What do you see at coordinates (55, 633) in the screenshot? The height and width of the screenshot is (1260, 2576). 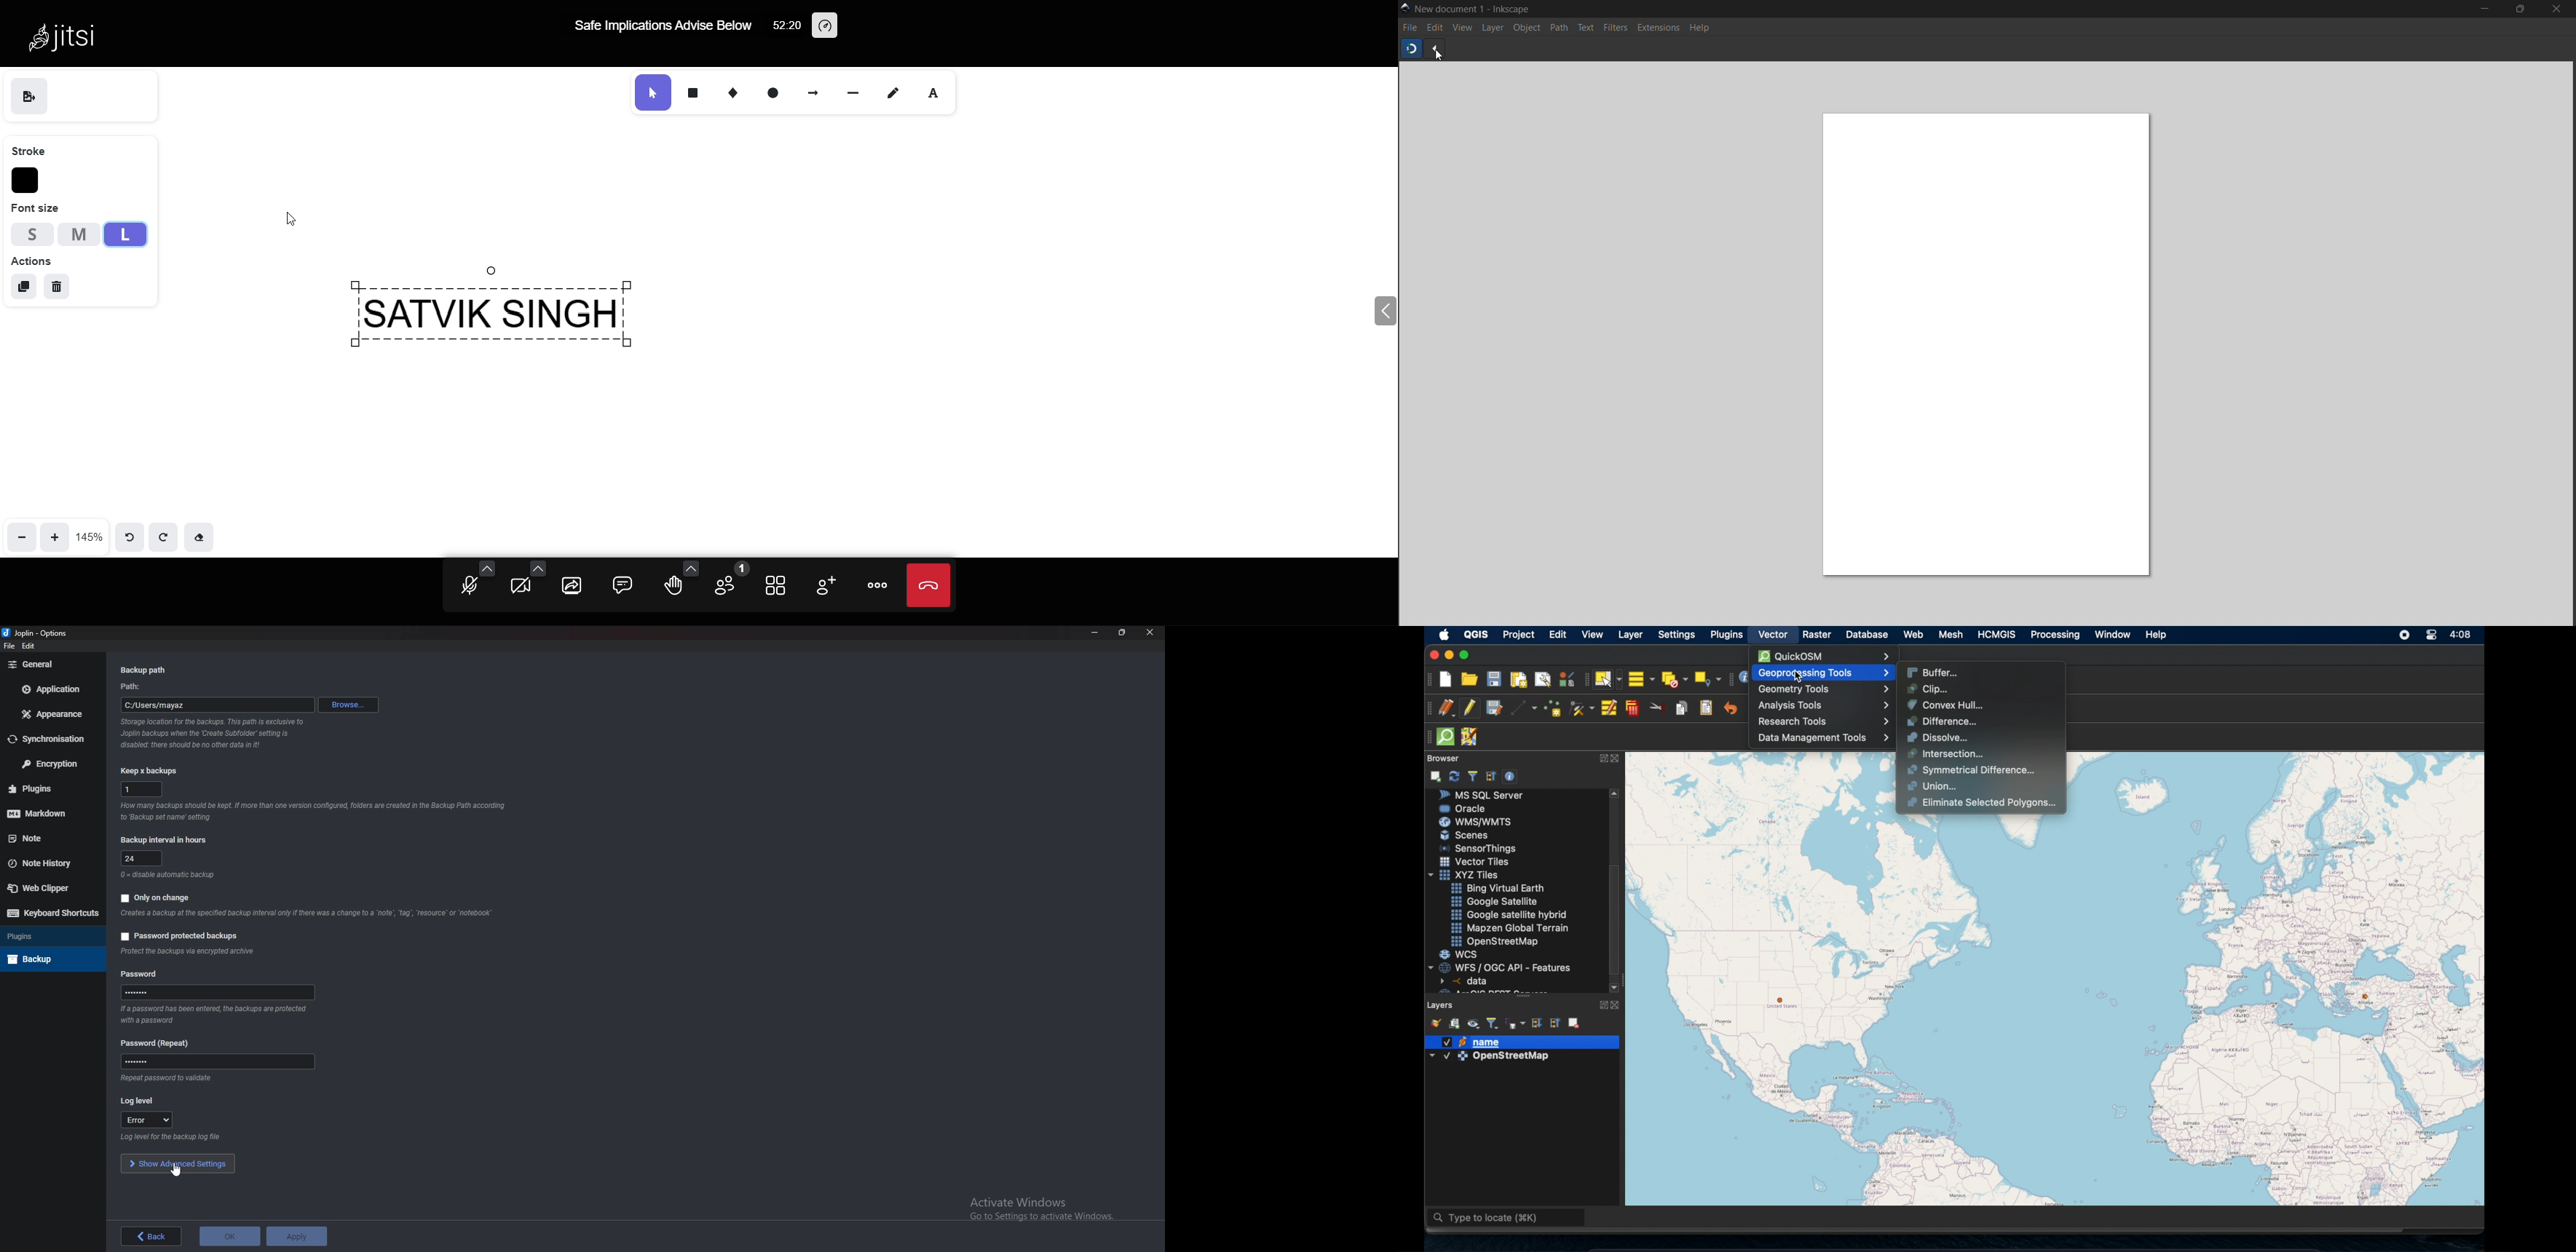 I see `options` at bounding box center [55, 633].